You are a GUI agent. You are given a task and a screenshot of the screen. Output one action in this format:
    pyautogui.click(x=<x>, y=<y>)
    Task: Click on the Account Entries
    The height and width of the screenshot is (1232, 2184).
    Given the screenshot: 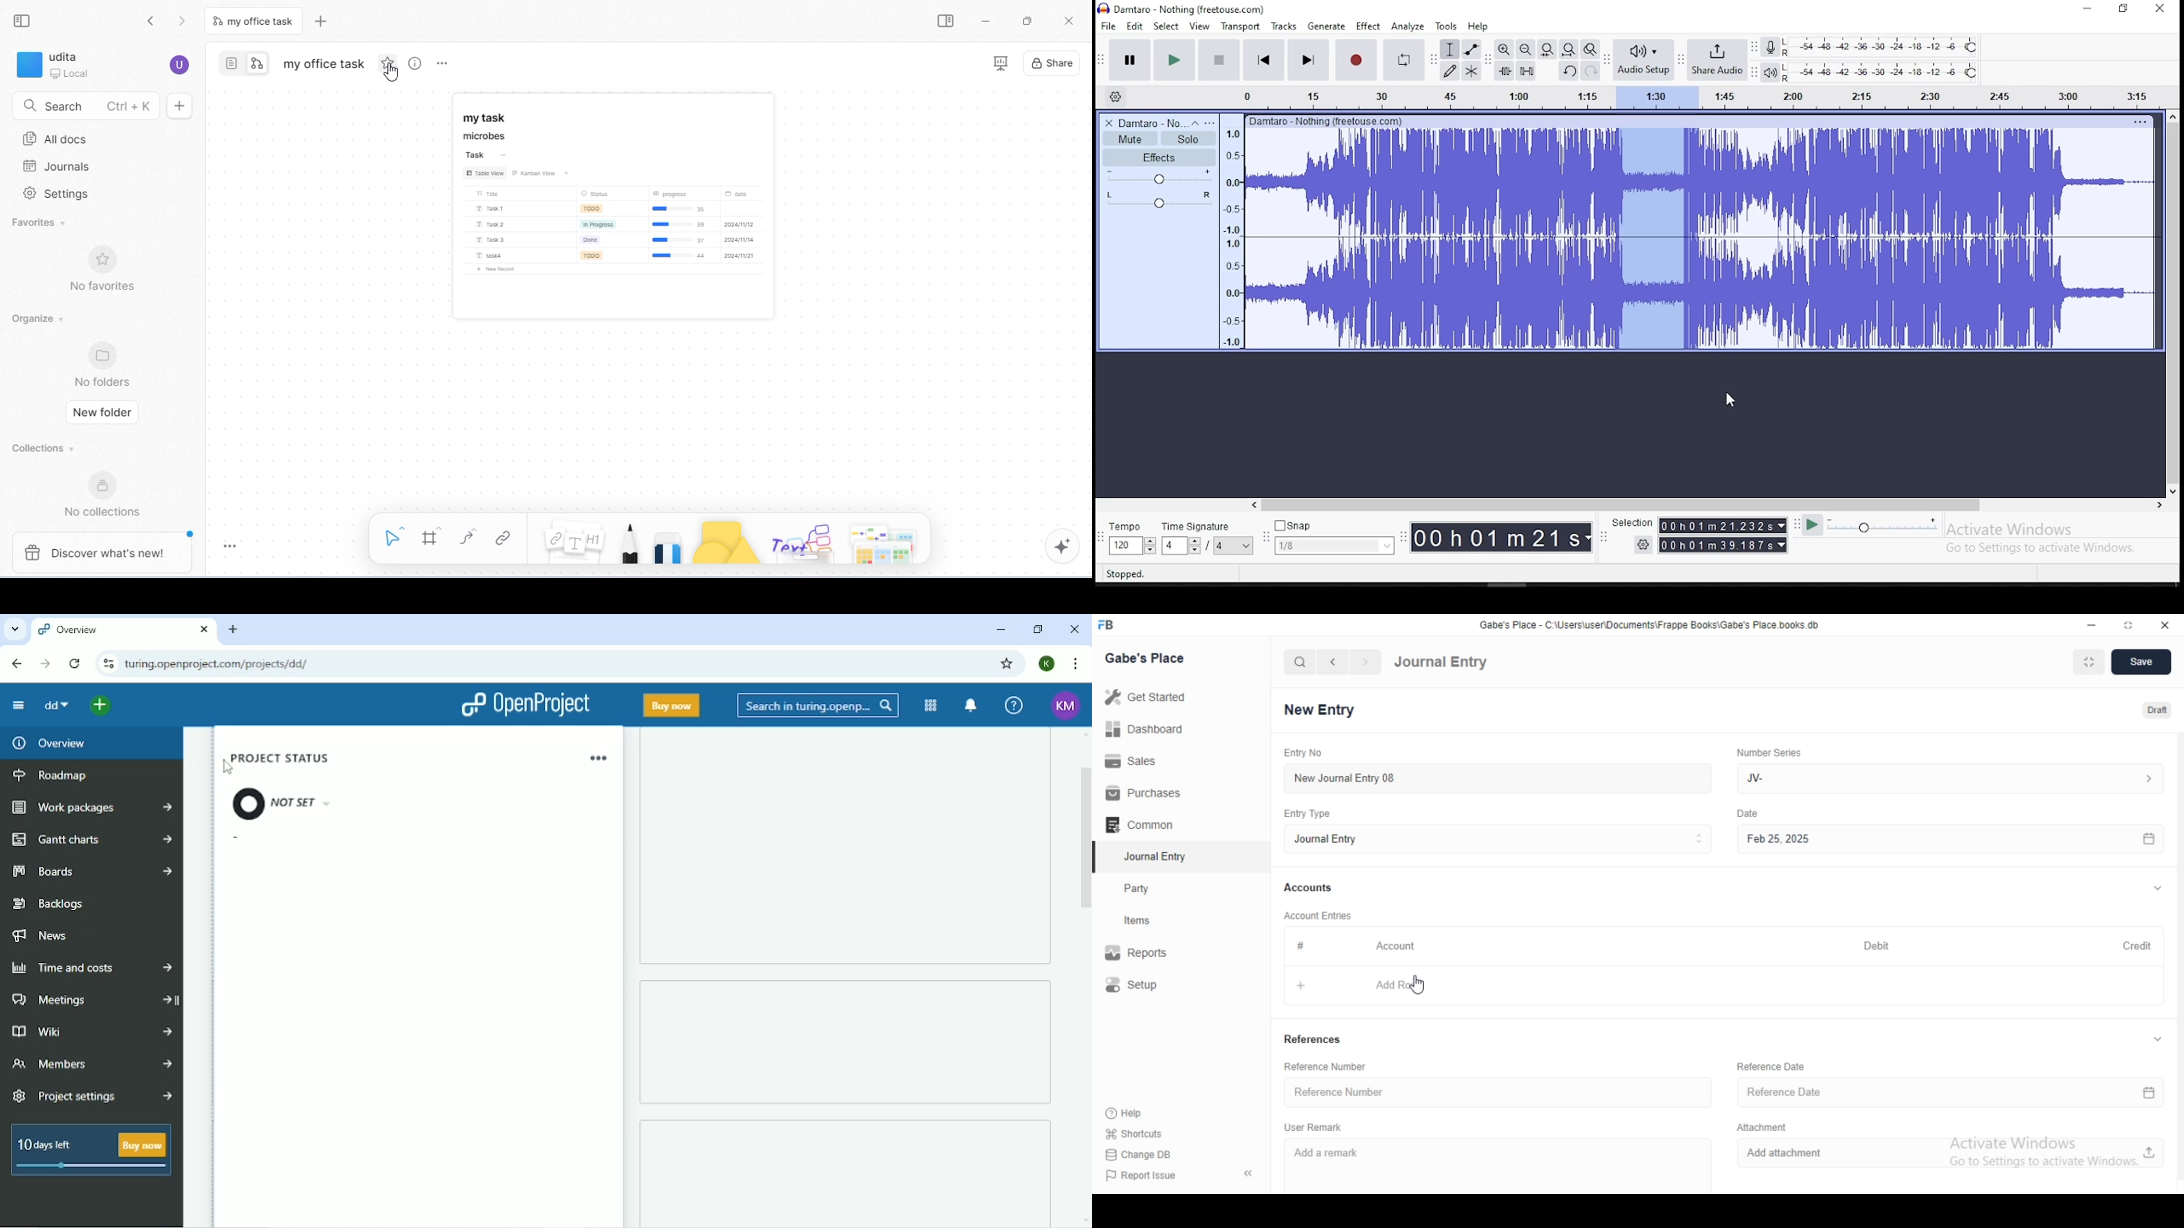 What is the action you would take?
    pyautogui.click(x=1320, y=916)
    